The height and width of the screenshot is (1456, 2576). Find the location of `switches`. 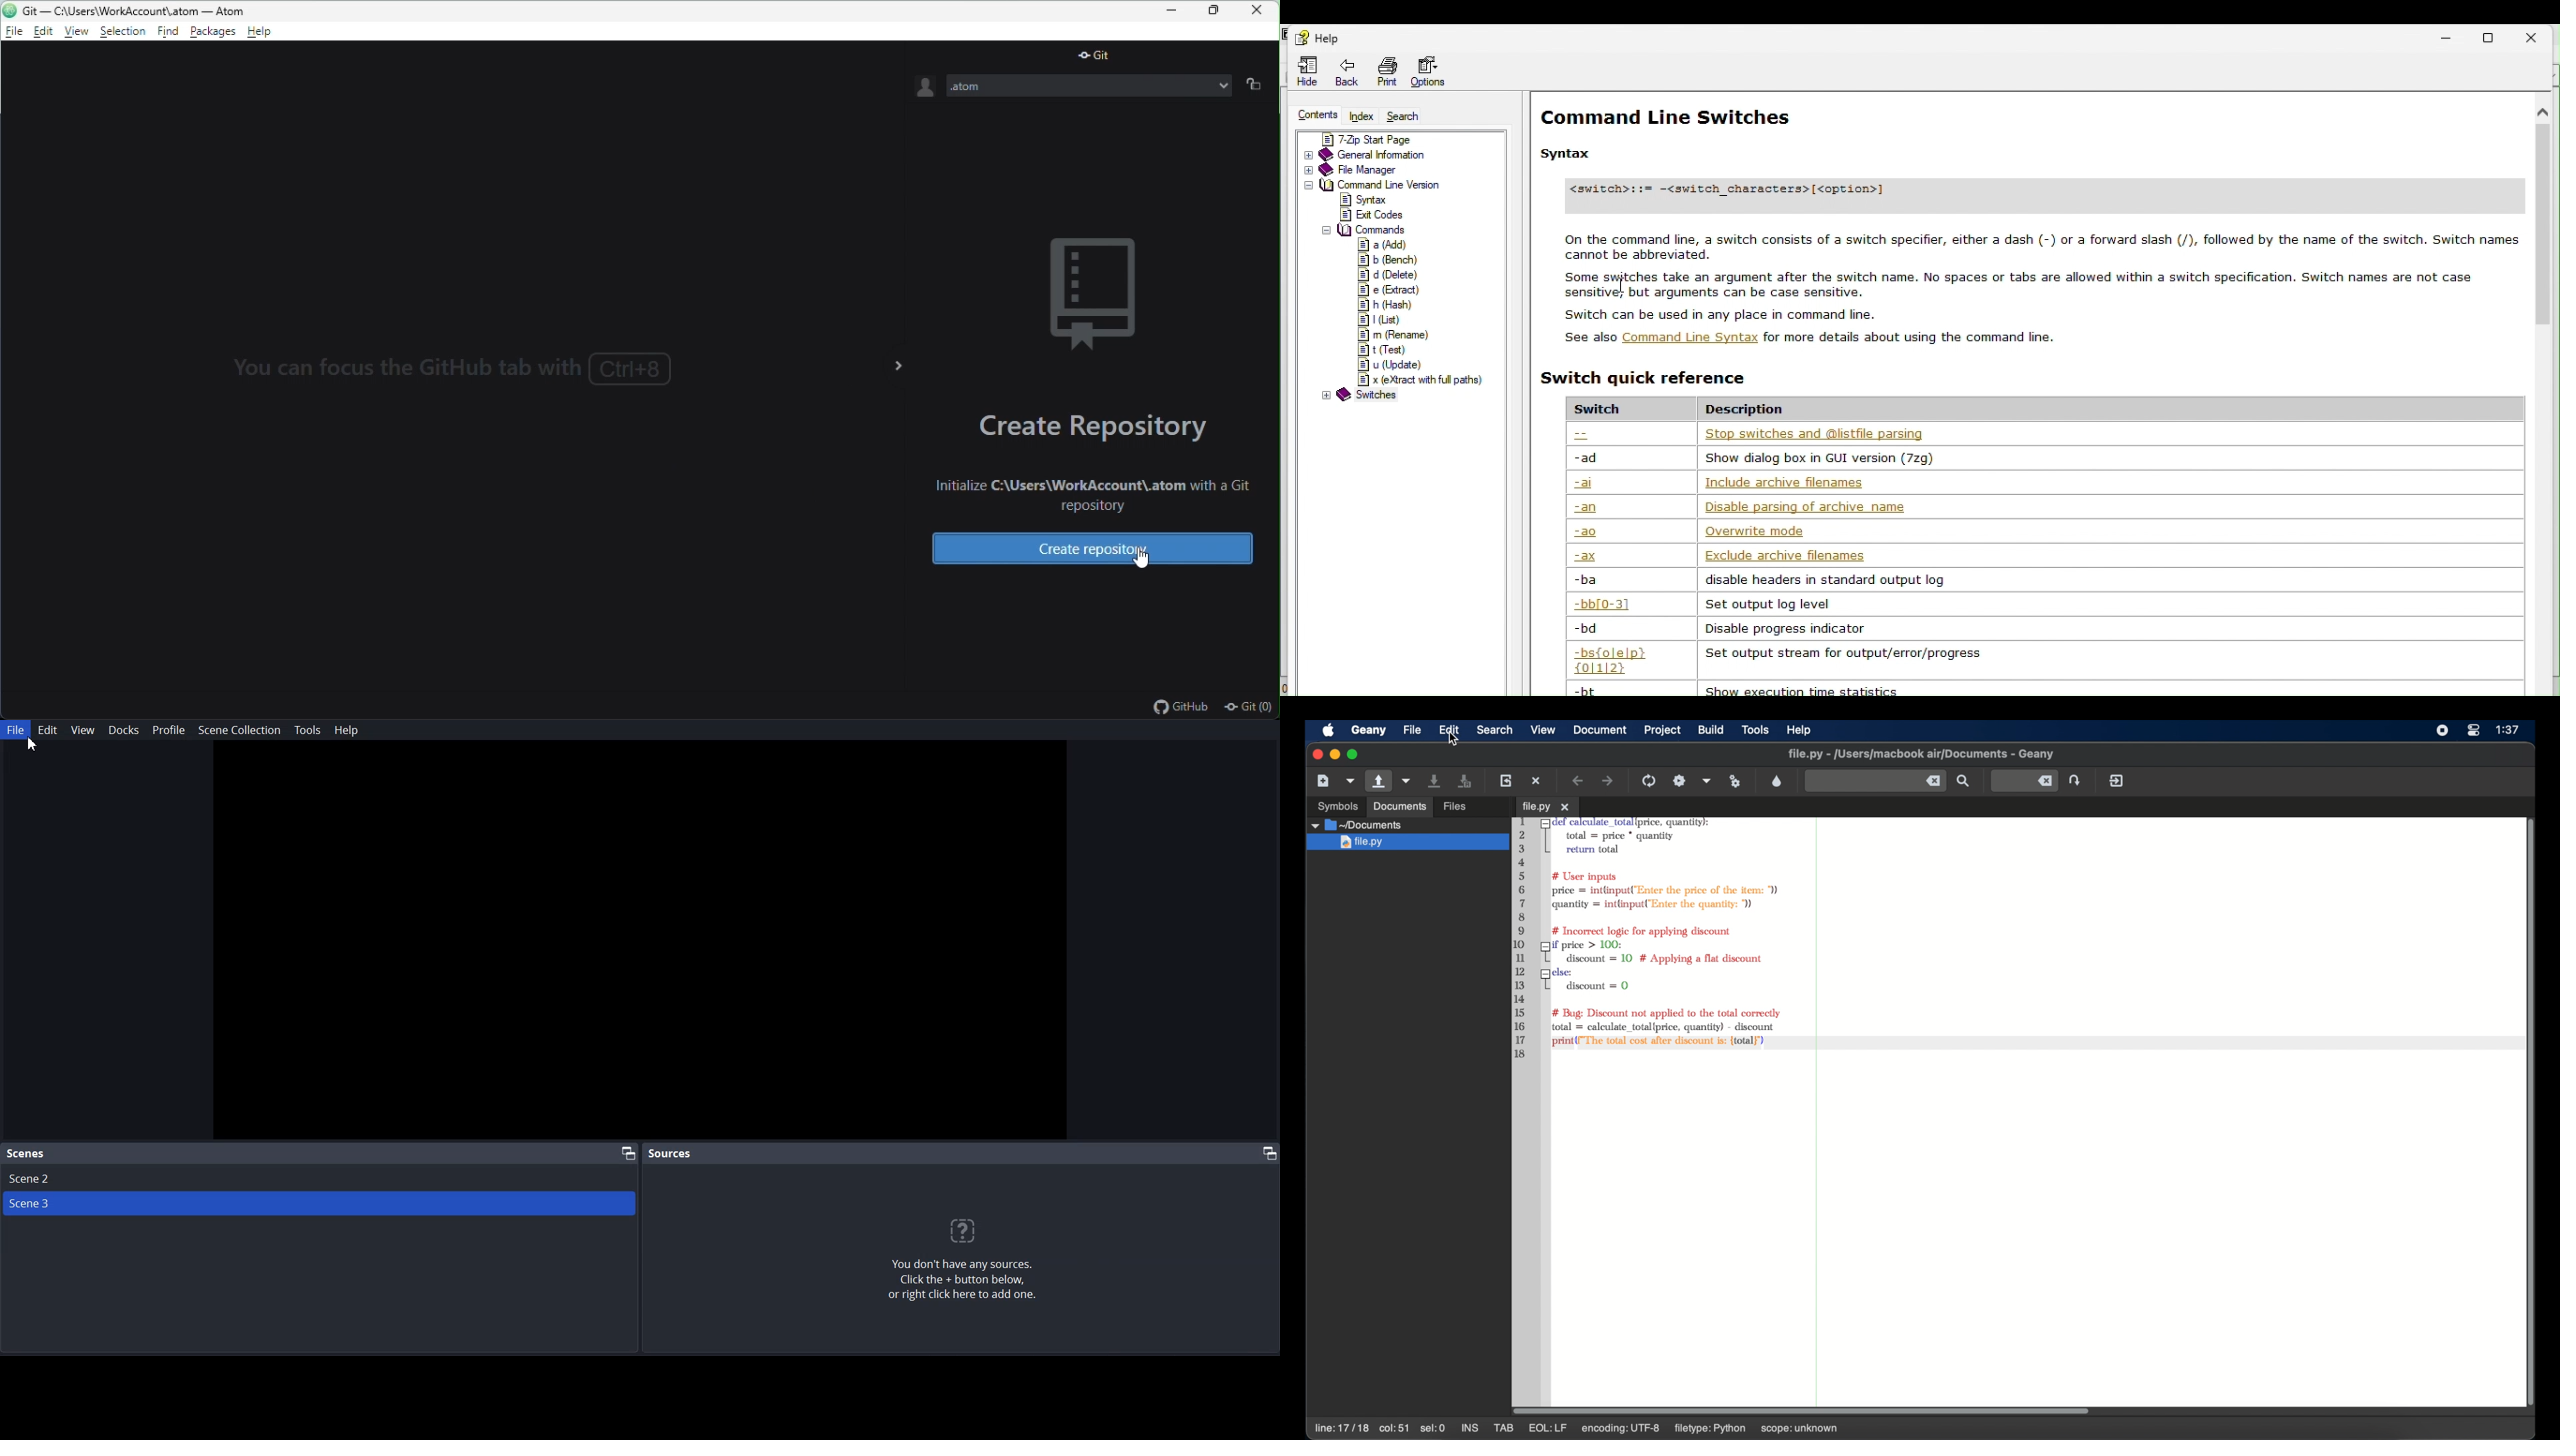

switches is located at coordinates (1388, 394).